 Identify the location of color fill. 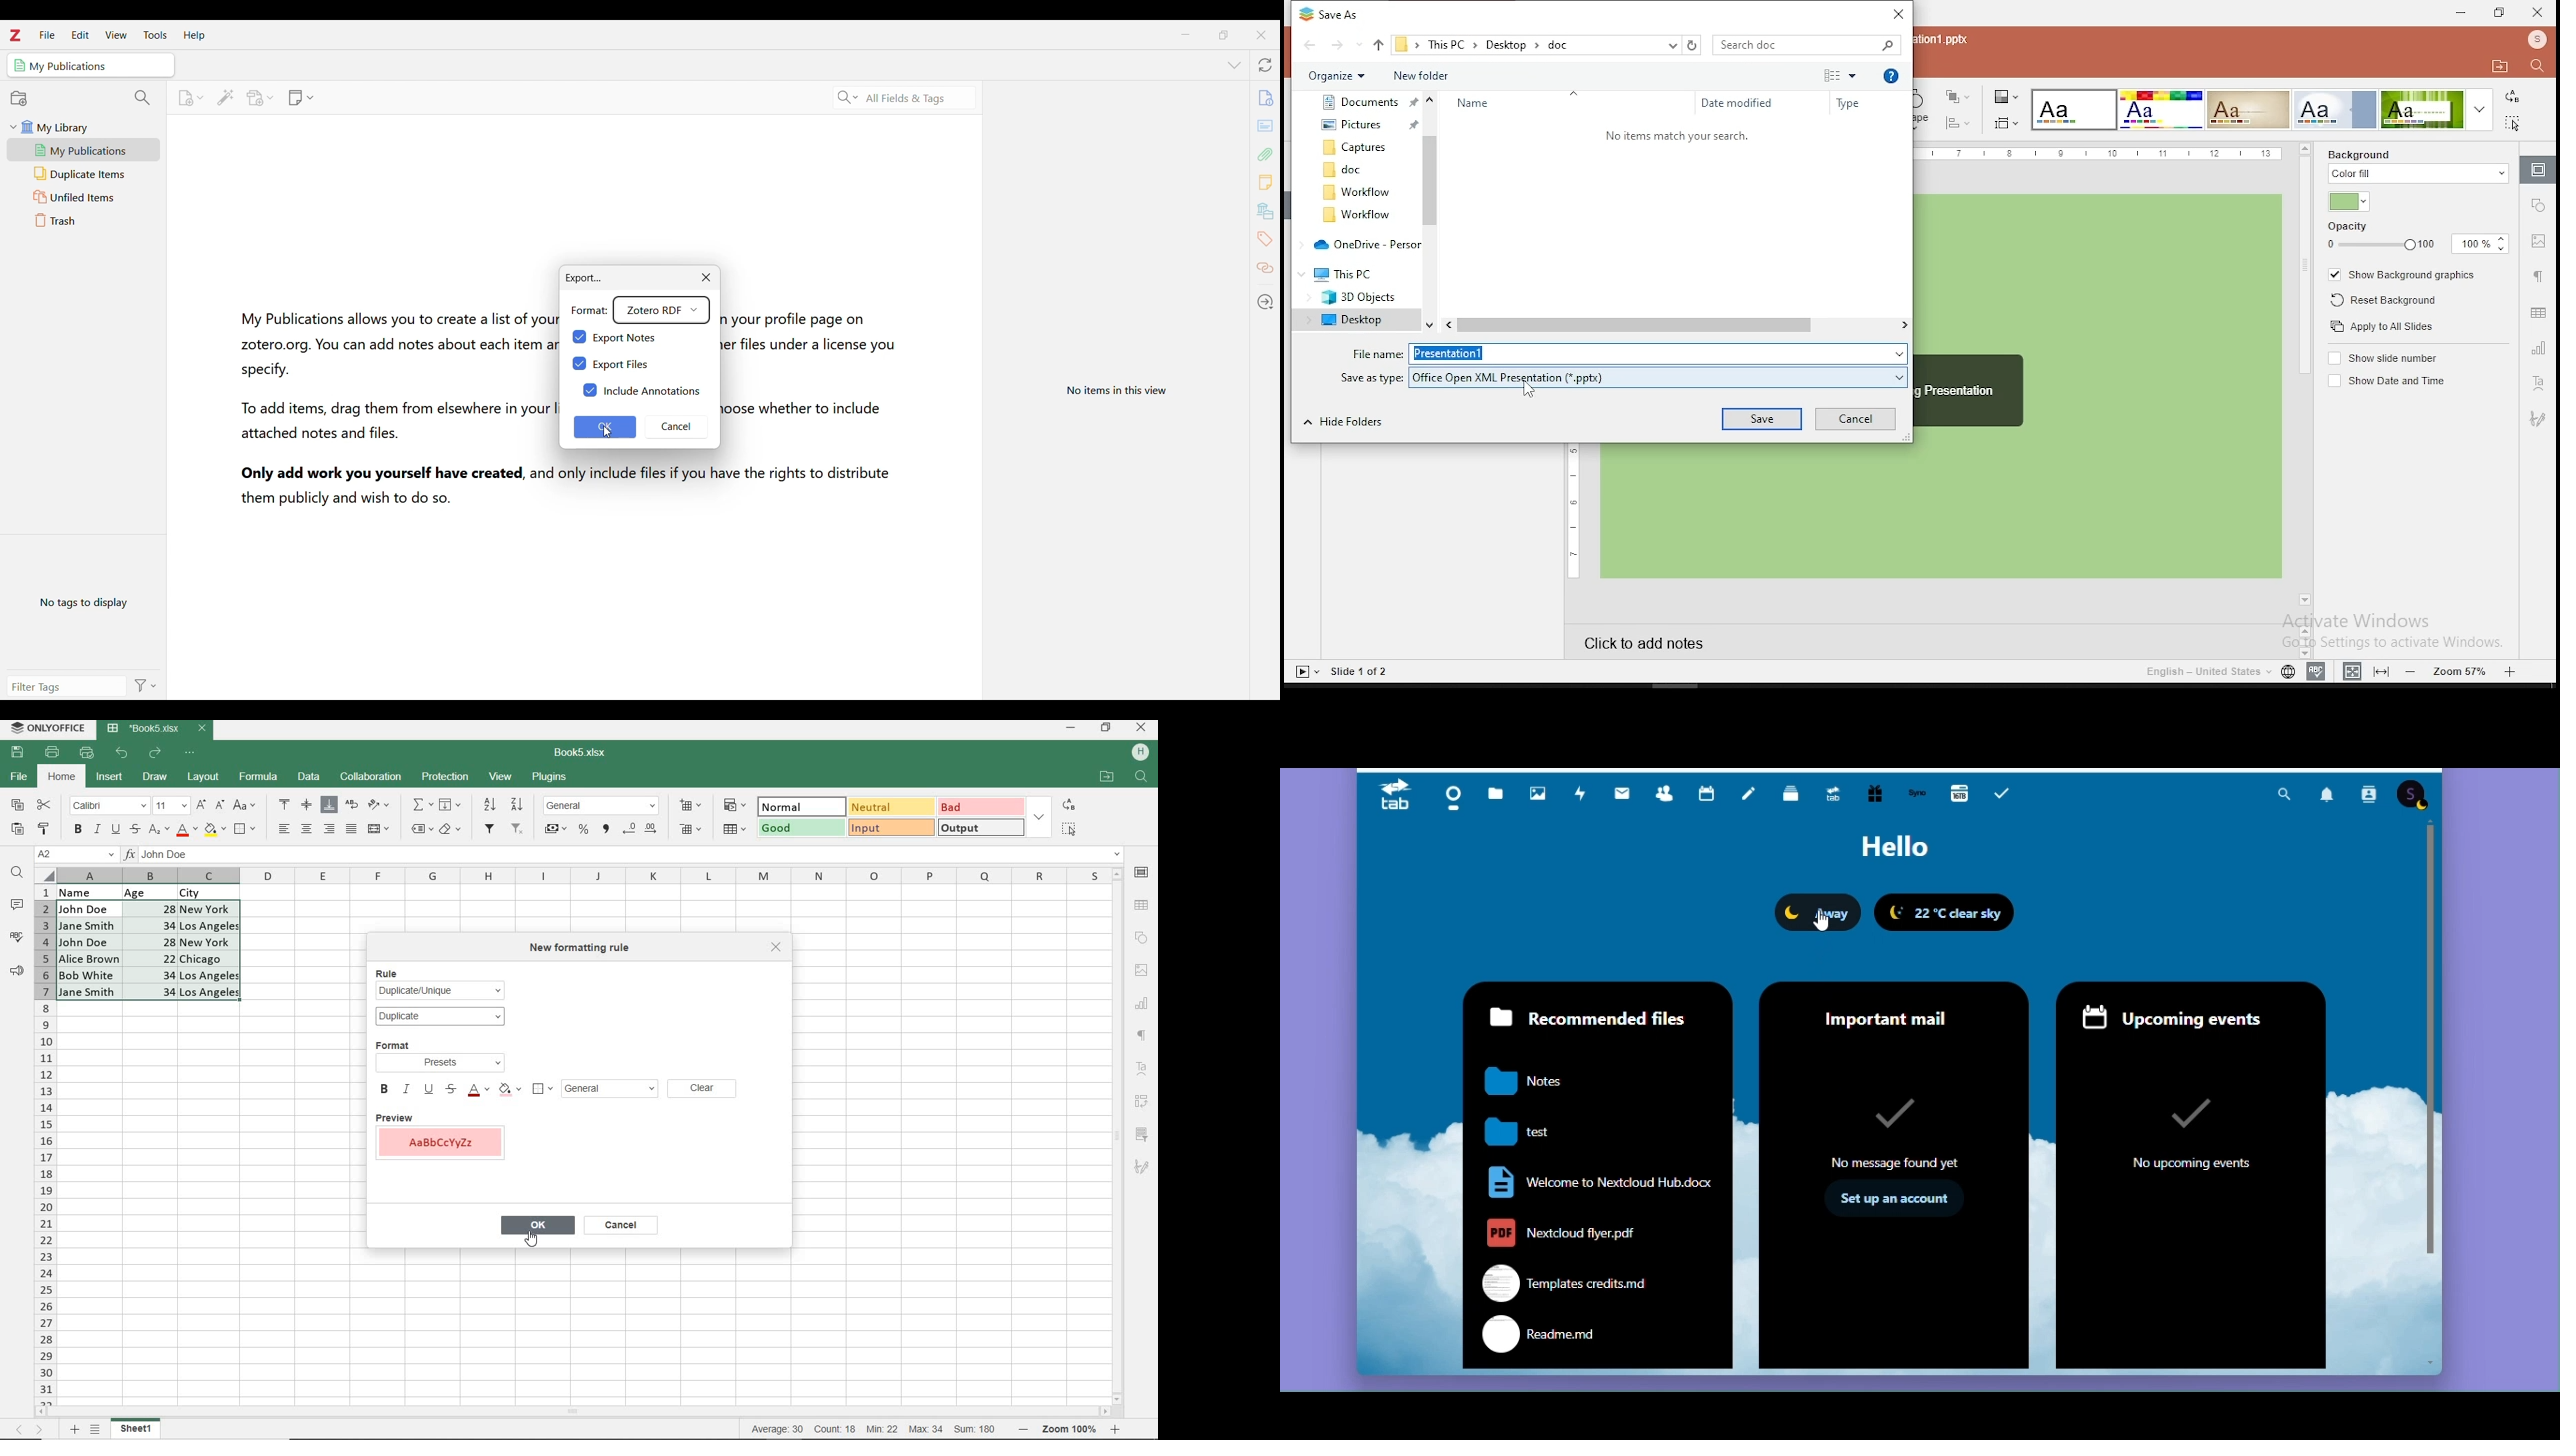
(2419, 174).